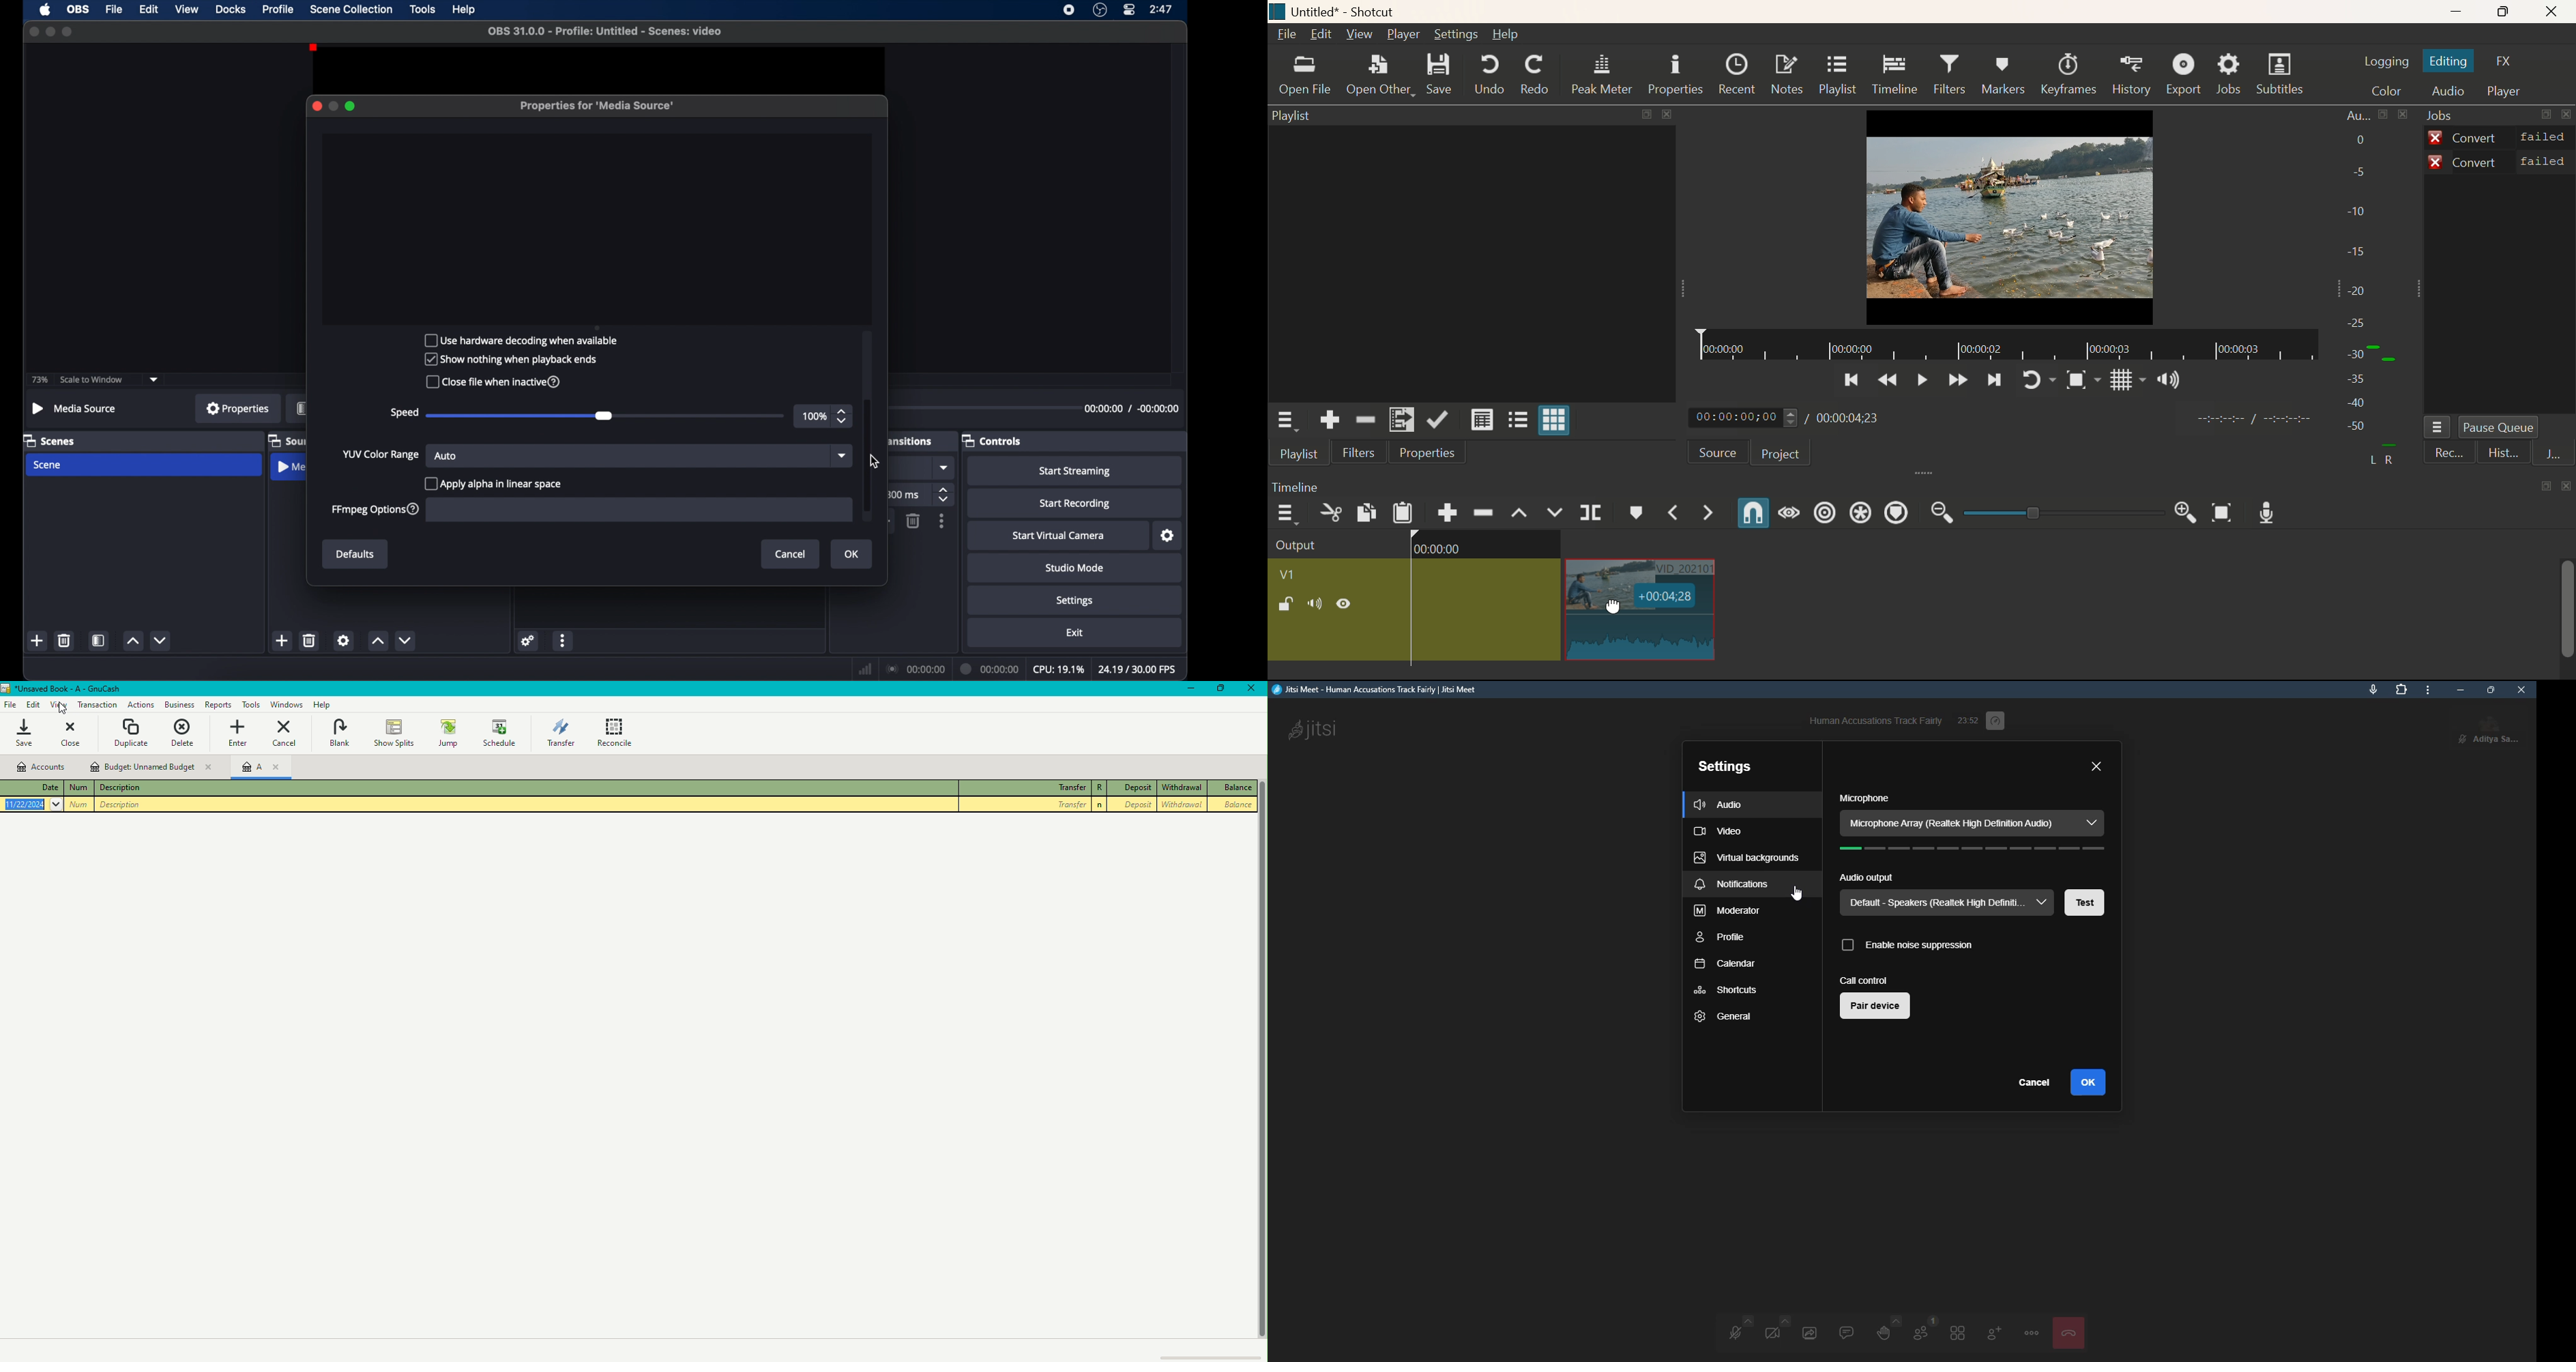 This screenshot has height=1372, width=2576. What do you see at coordinates (1162, 9) in the screenshot?
I see `time` at bounding box center [1162, 9].